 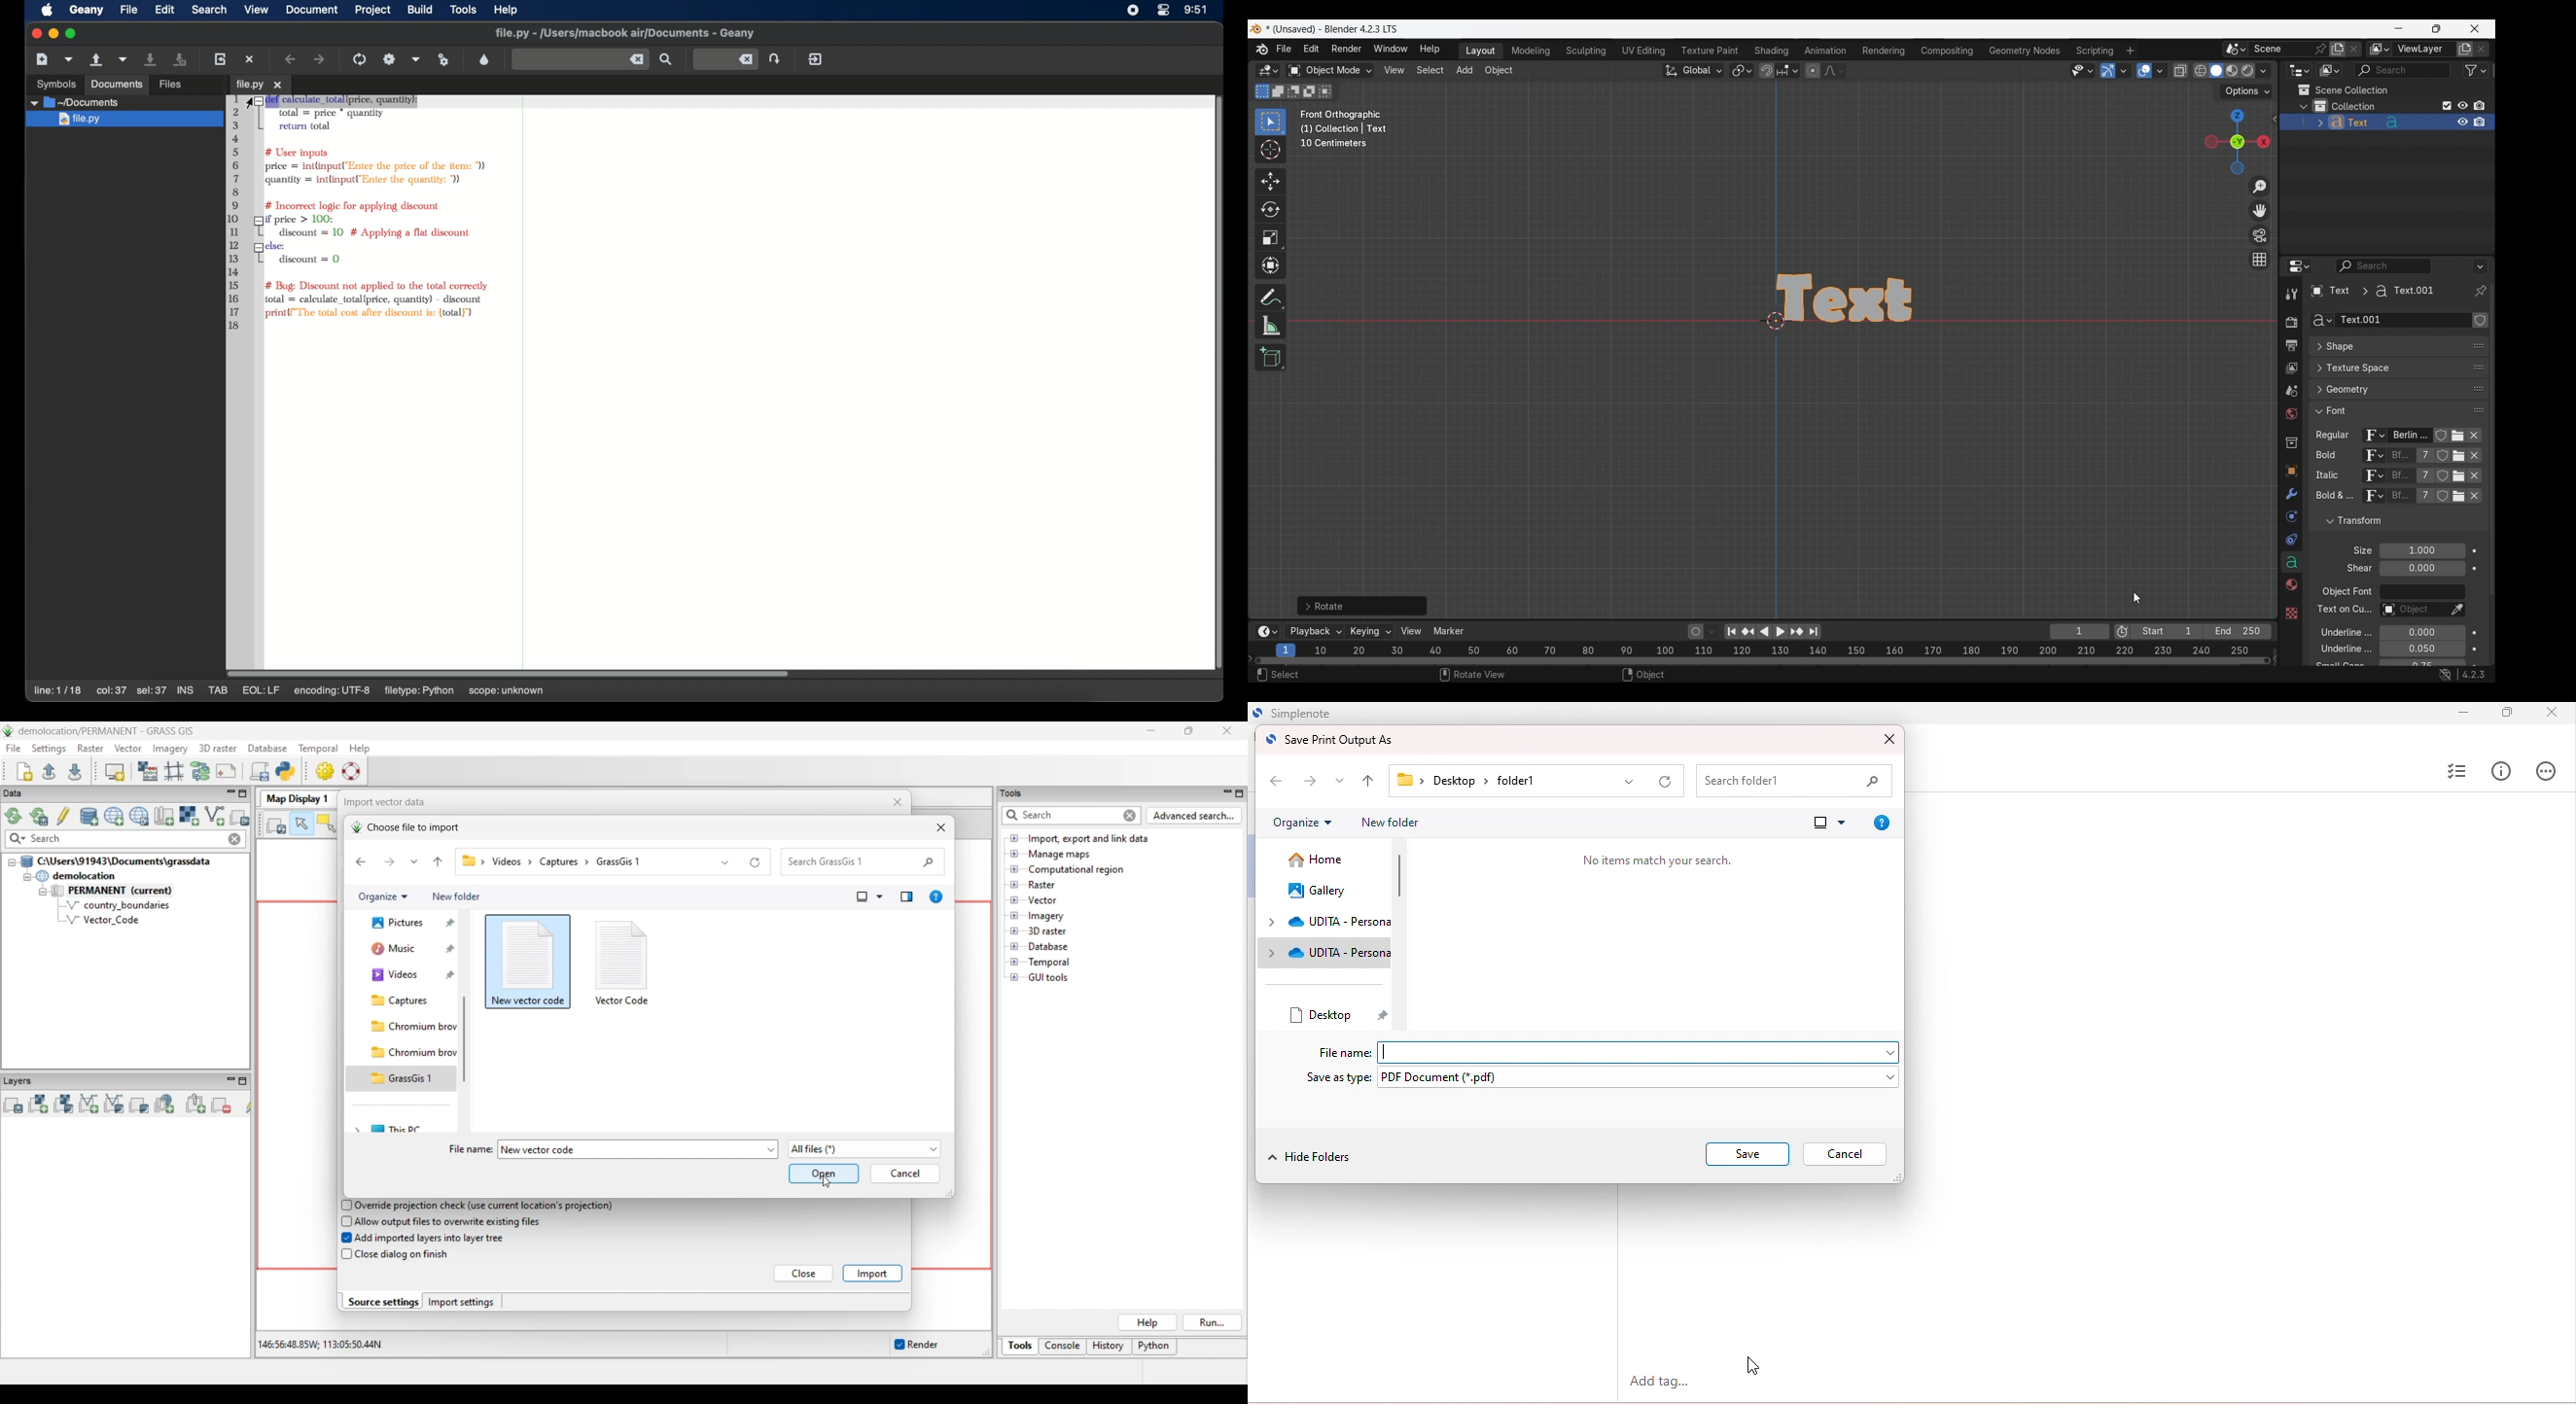 What do you see at coordinates (2386, 410) in the screenshot?
I see `Click to collapse Font` at bounding box center [2386, 410].